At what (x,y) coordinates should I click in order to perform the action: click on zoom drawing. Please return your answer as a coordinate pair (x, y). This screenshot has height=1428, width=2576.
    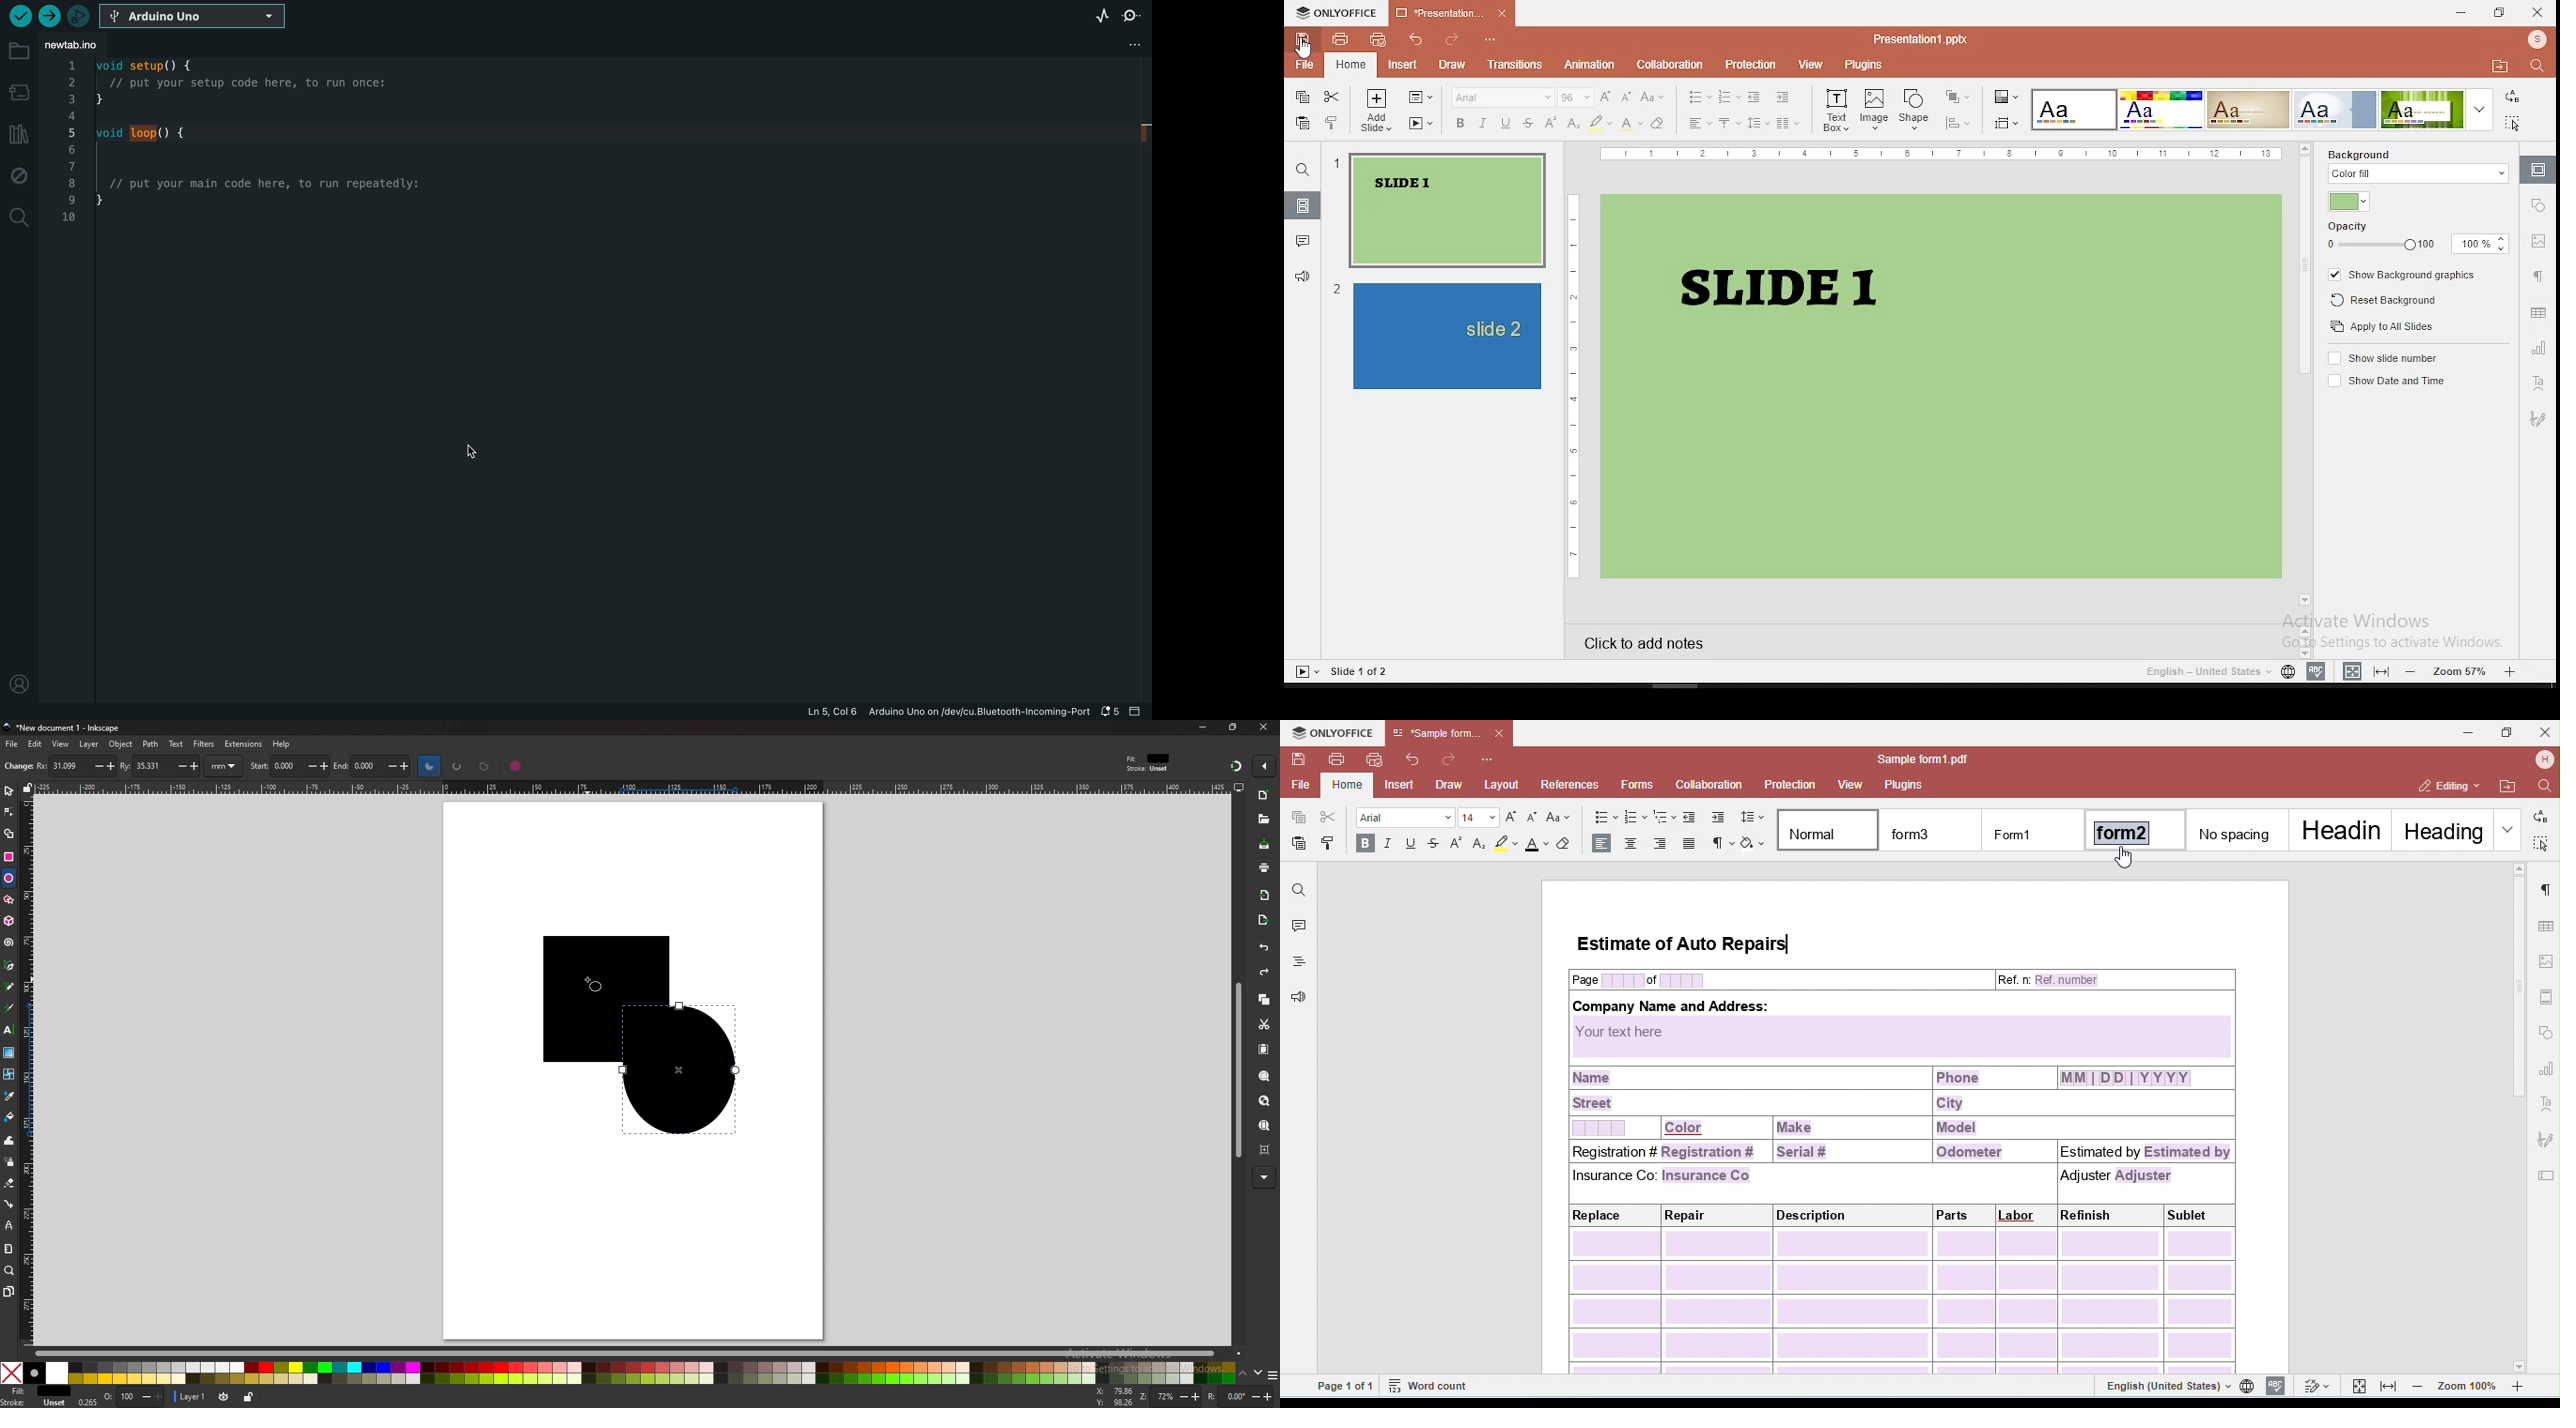
    Looking at the image, I should click on (1265, 1100).